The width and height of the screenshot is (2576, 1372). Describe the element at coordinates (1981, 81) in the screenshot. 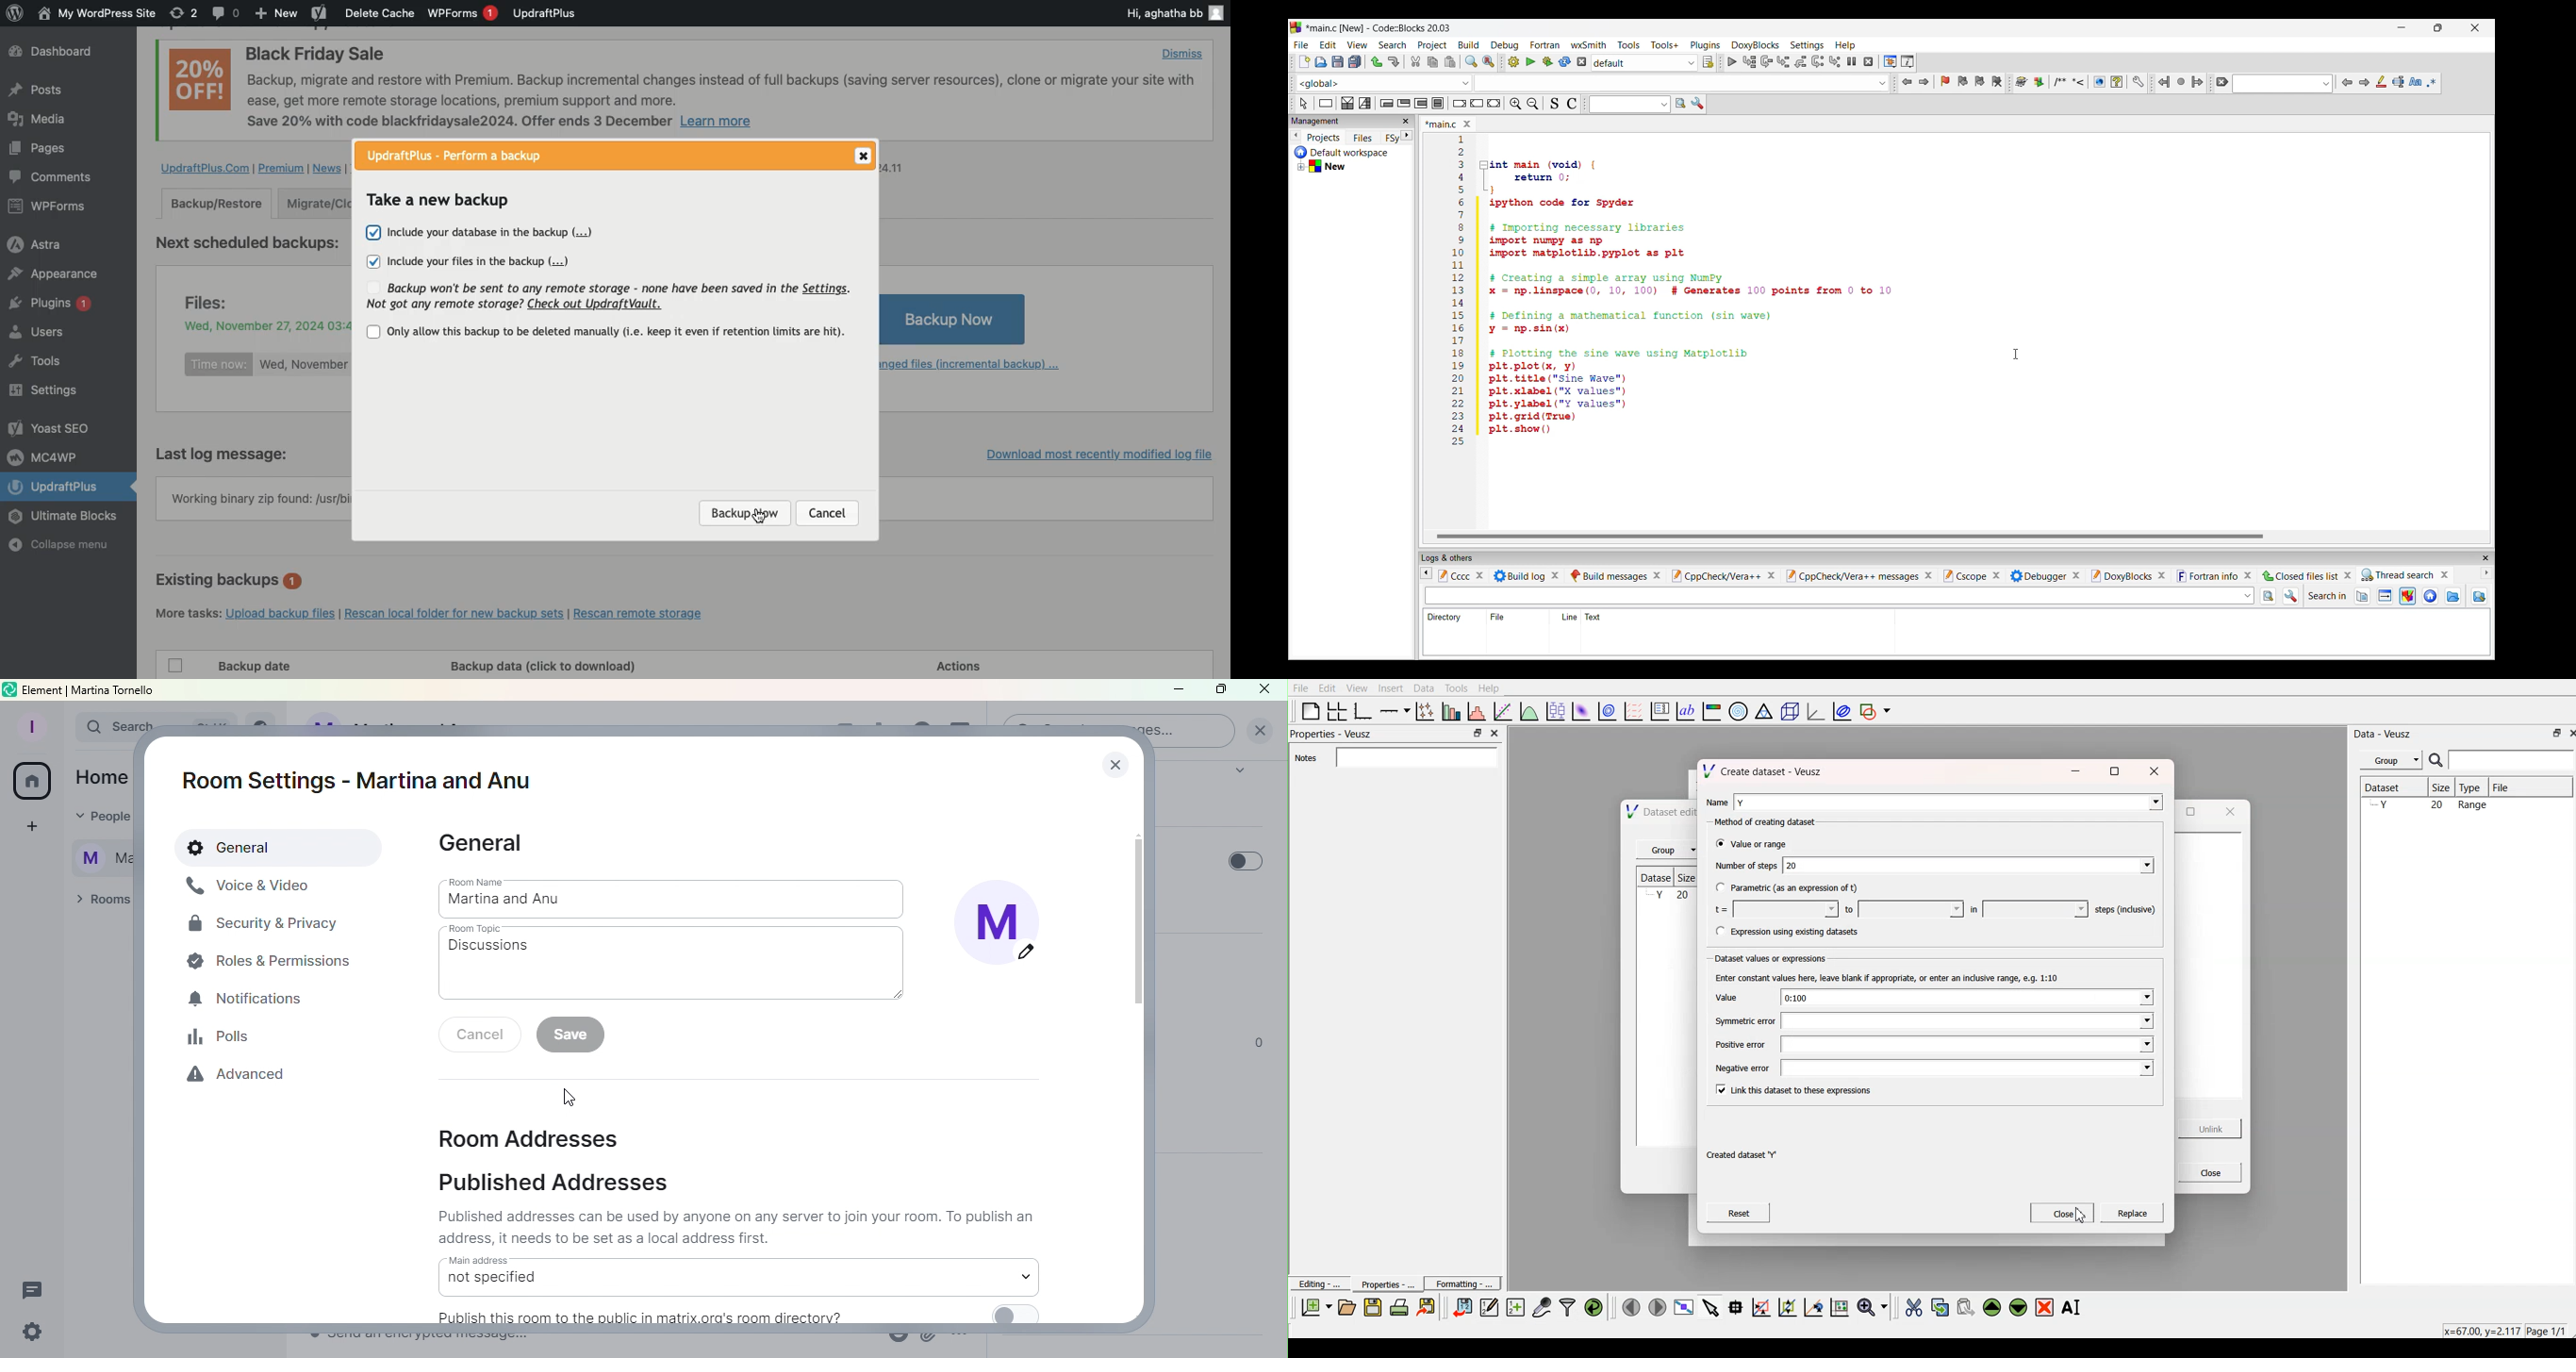

I see `Next bookmark` at that location.